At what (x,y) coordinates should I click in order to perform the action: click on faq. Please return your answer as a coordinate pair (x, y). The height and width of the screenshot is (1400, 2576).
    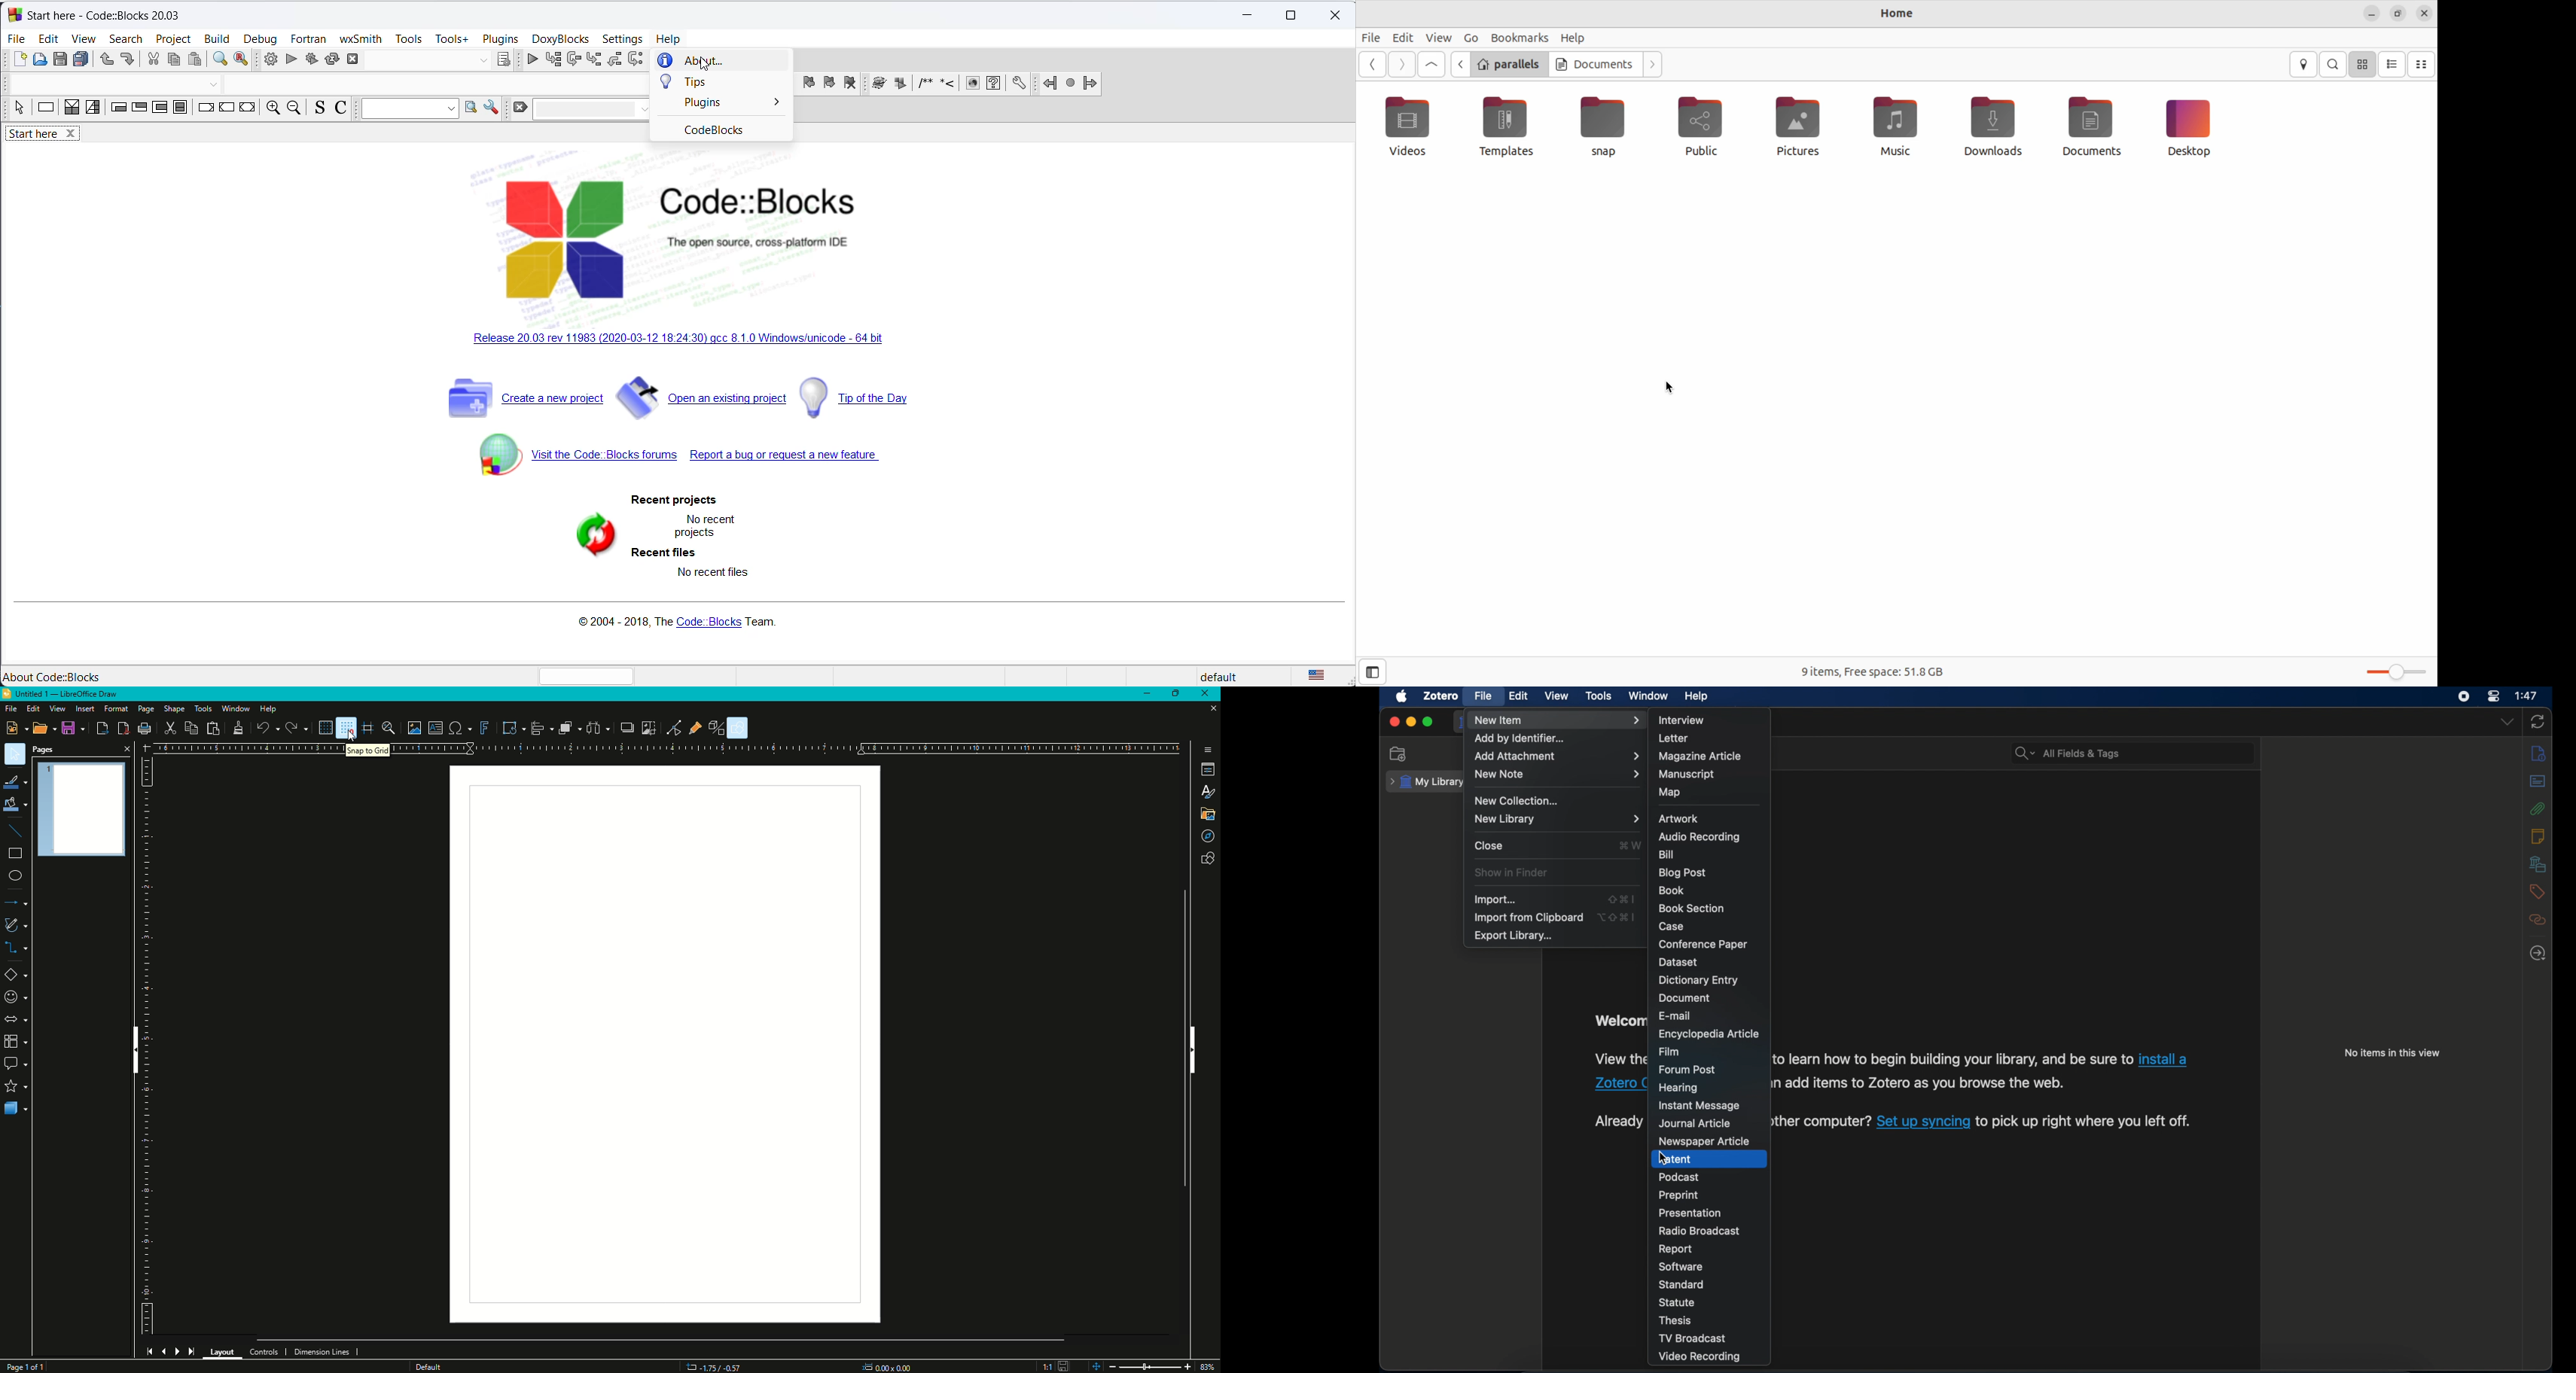
    Looking at the image, I should click on (994, 84).